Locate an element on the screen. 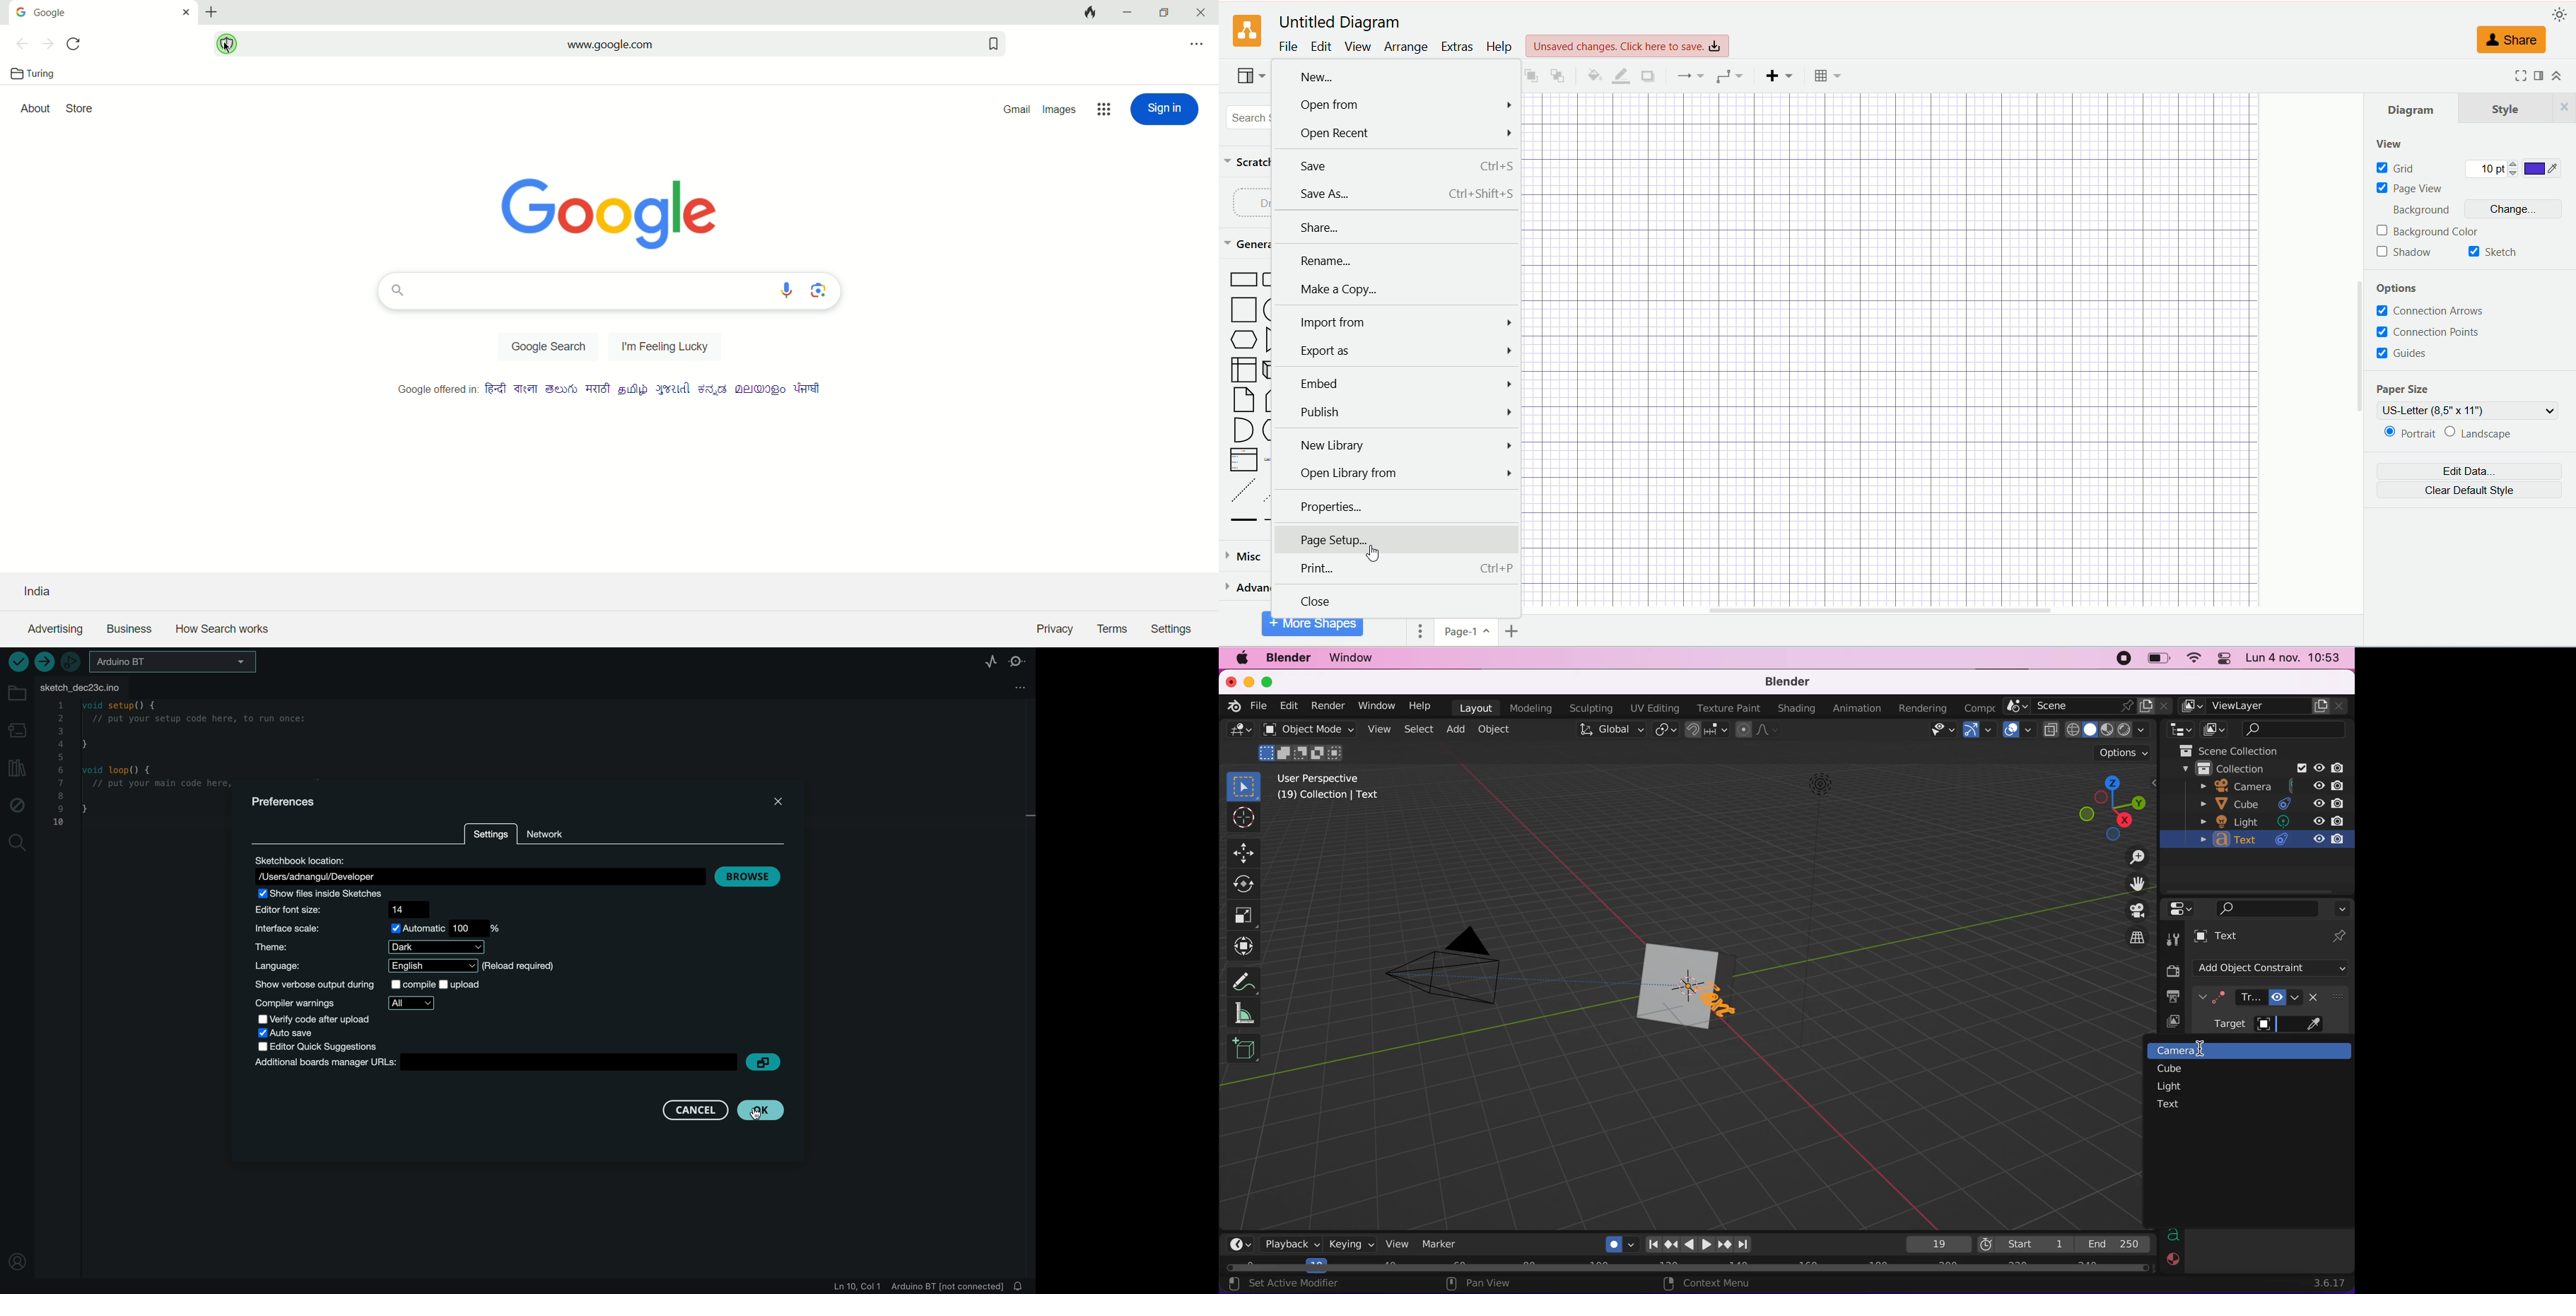  fullscreen is located at coordinates (2517, 76).